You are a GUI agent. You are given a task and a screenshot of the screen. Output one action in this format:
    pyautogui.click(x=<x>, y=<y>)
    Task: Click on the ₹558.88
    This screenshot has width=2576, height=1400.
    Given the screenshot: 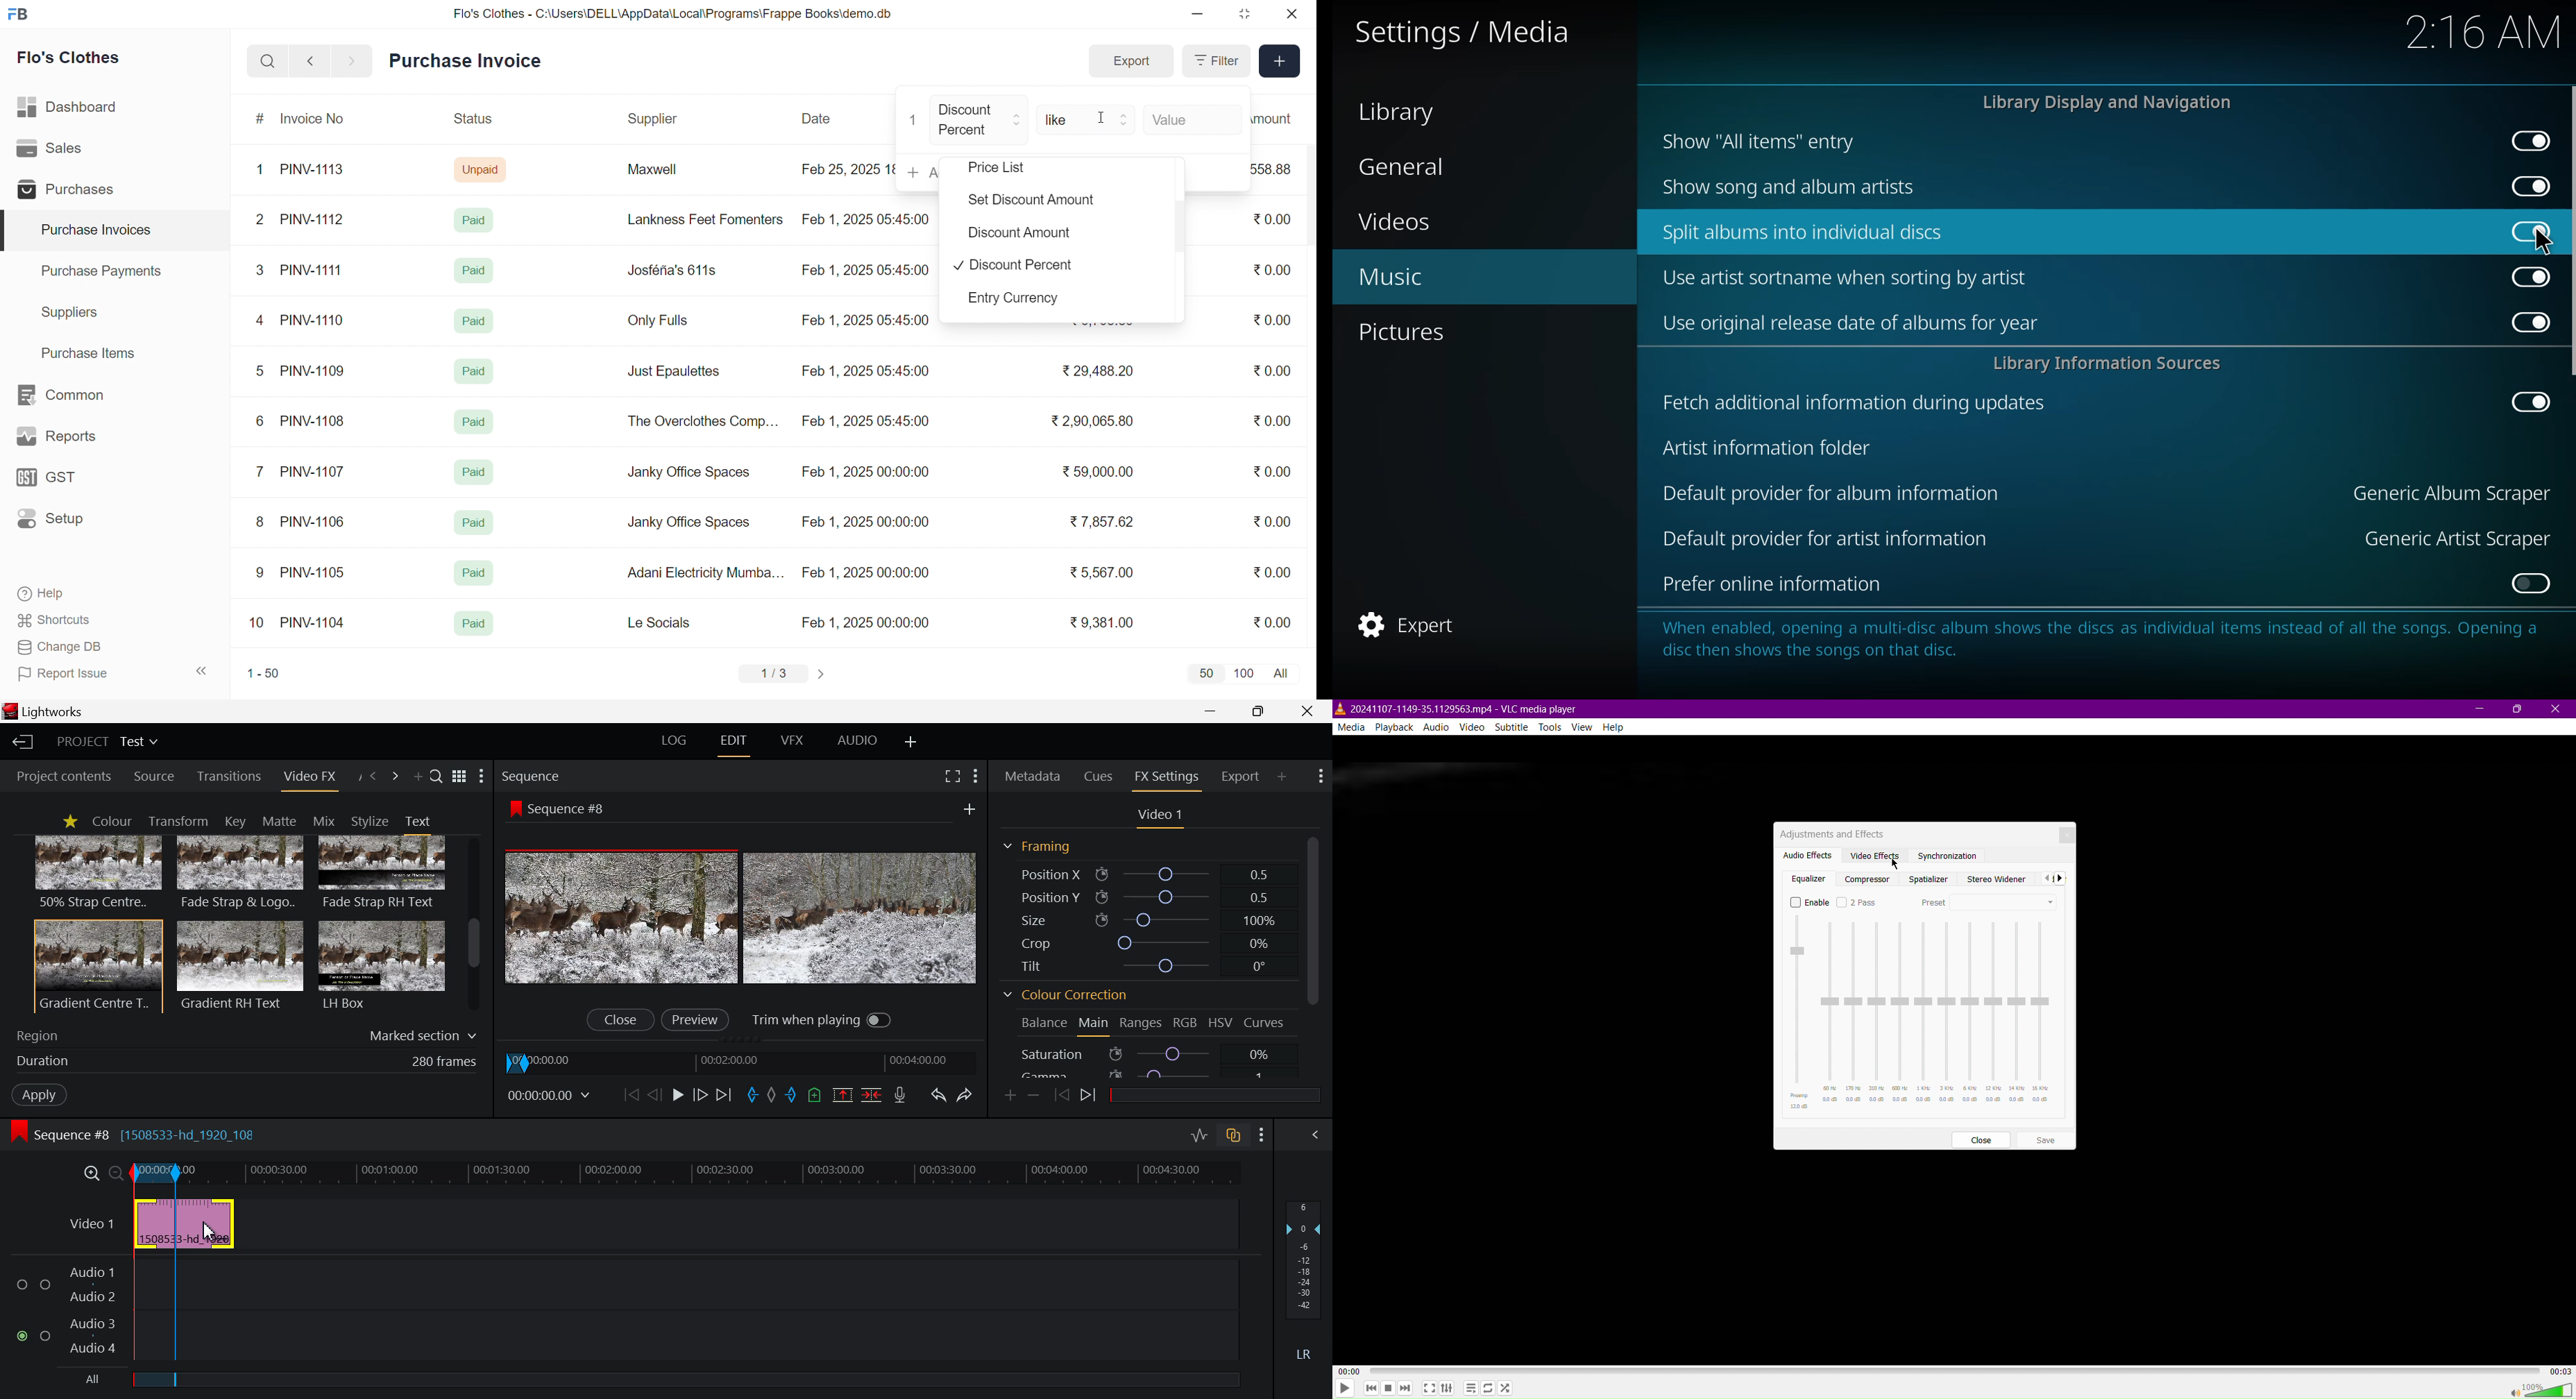 What is the action you would take?
    pyautogui.click(x=1277, y=169)
    